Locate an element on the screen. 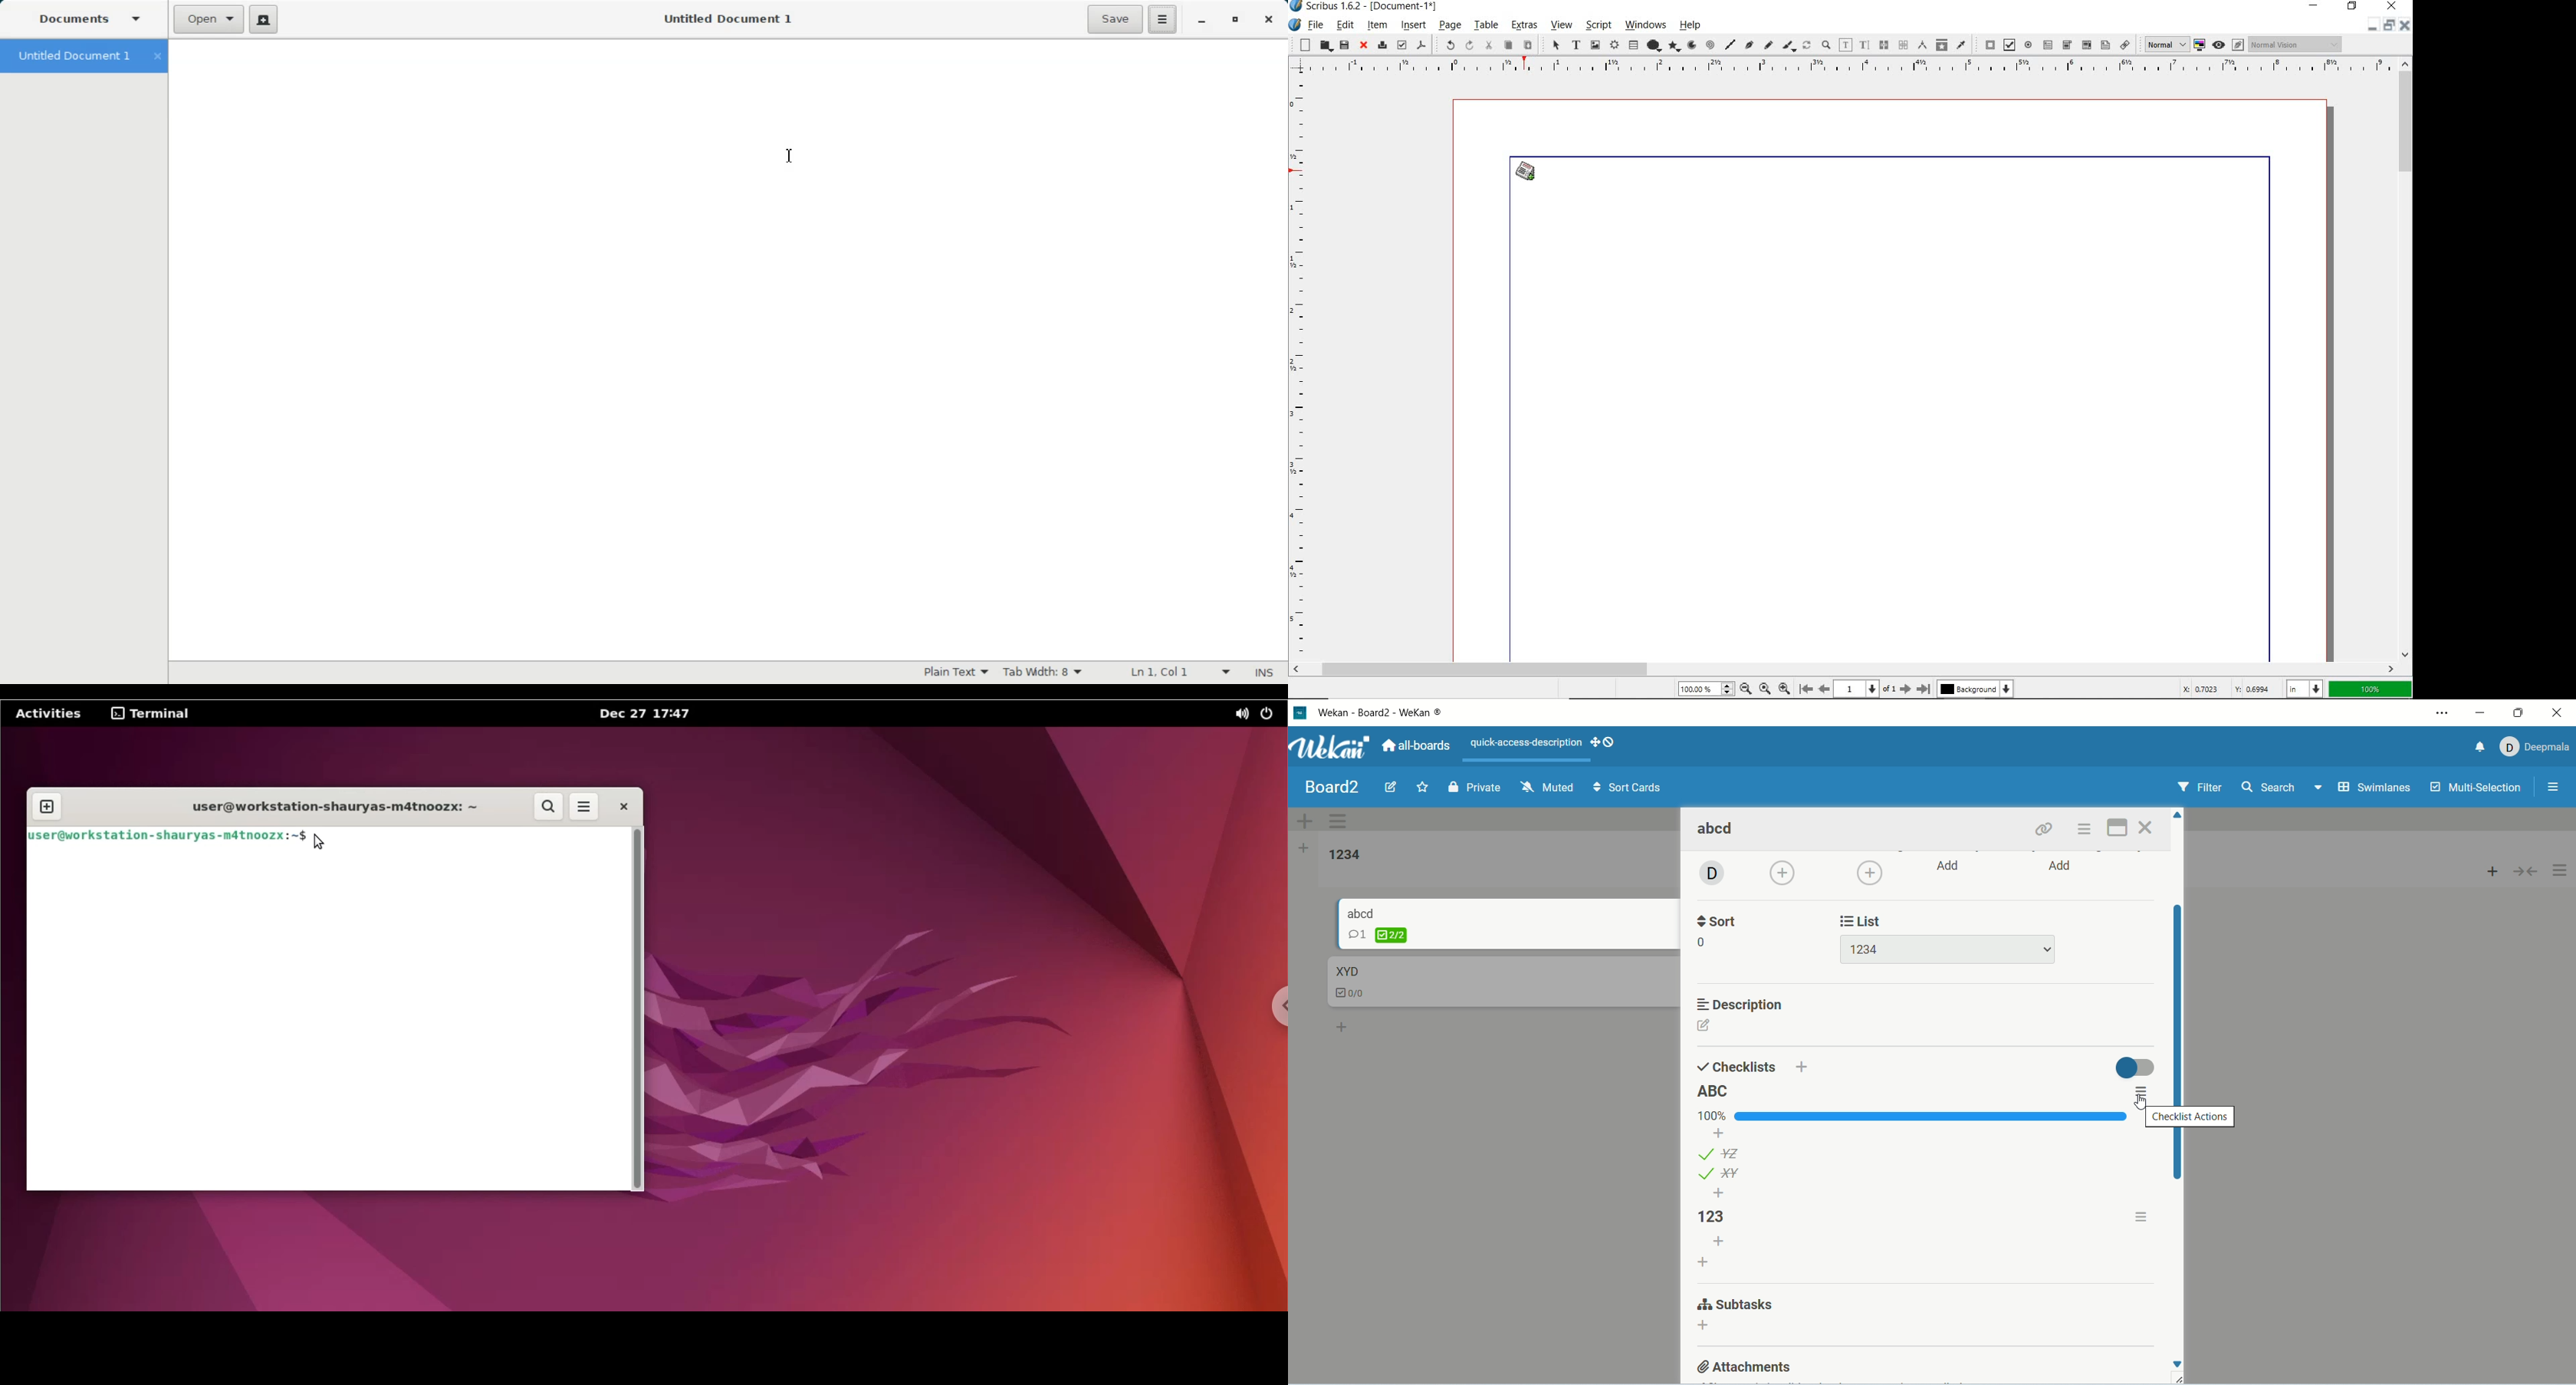 The width and height of the screenshot is (2576, 1400). preflight verifier is located at coordinates (1401, 46).